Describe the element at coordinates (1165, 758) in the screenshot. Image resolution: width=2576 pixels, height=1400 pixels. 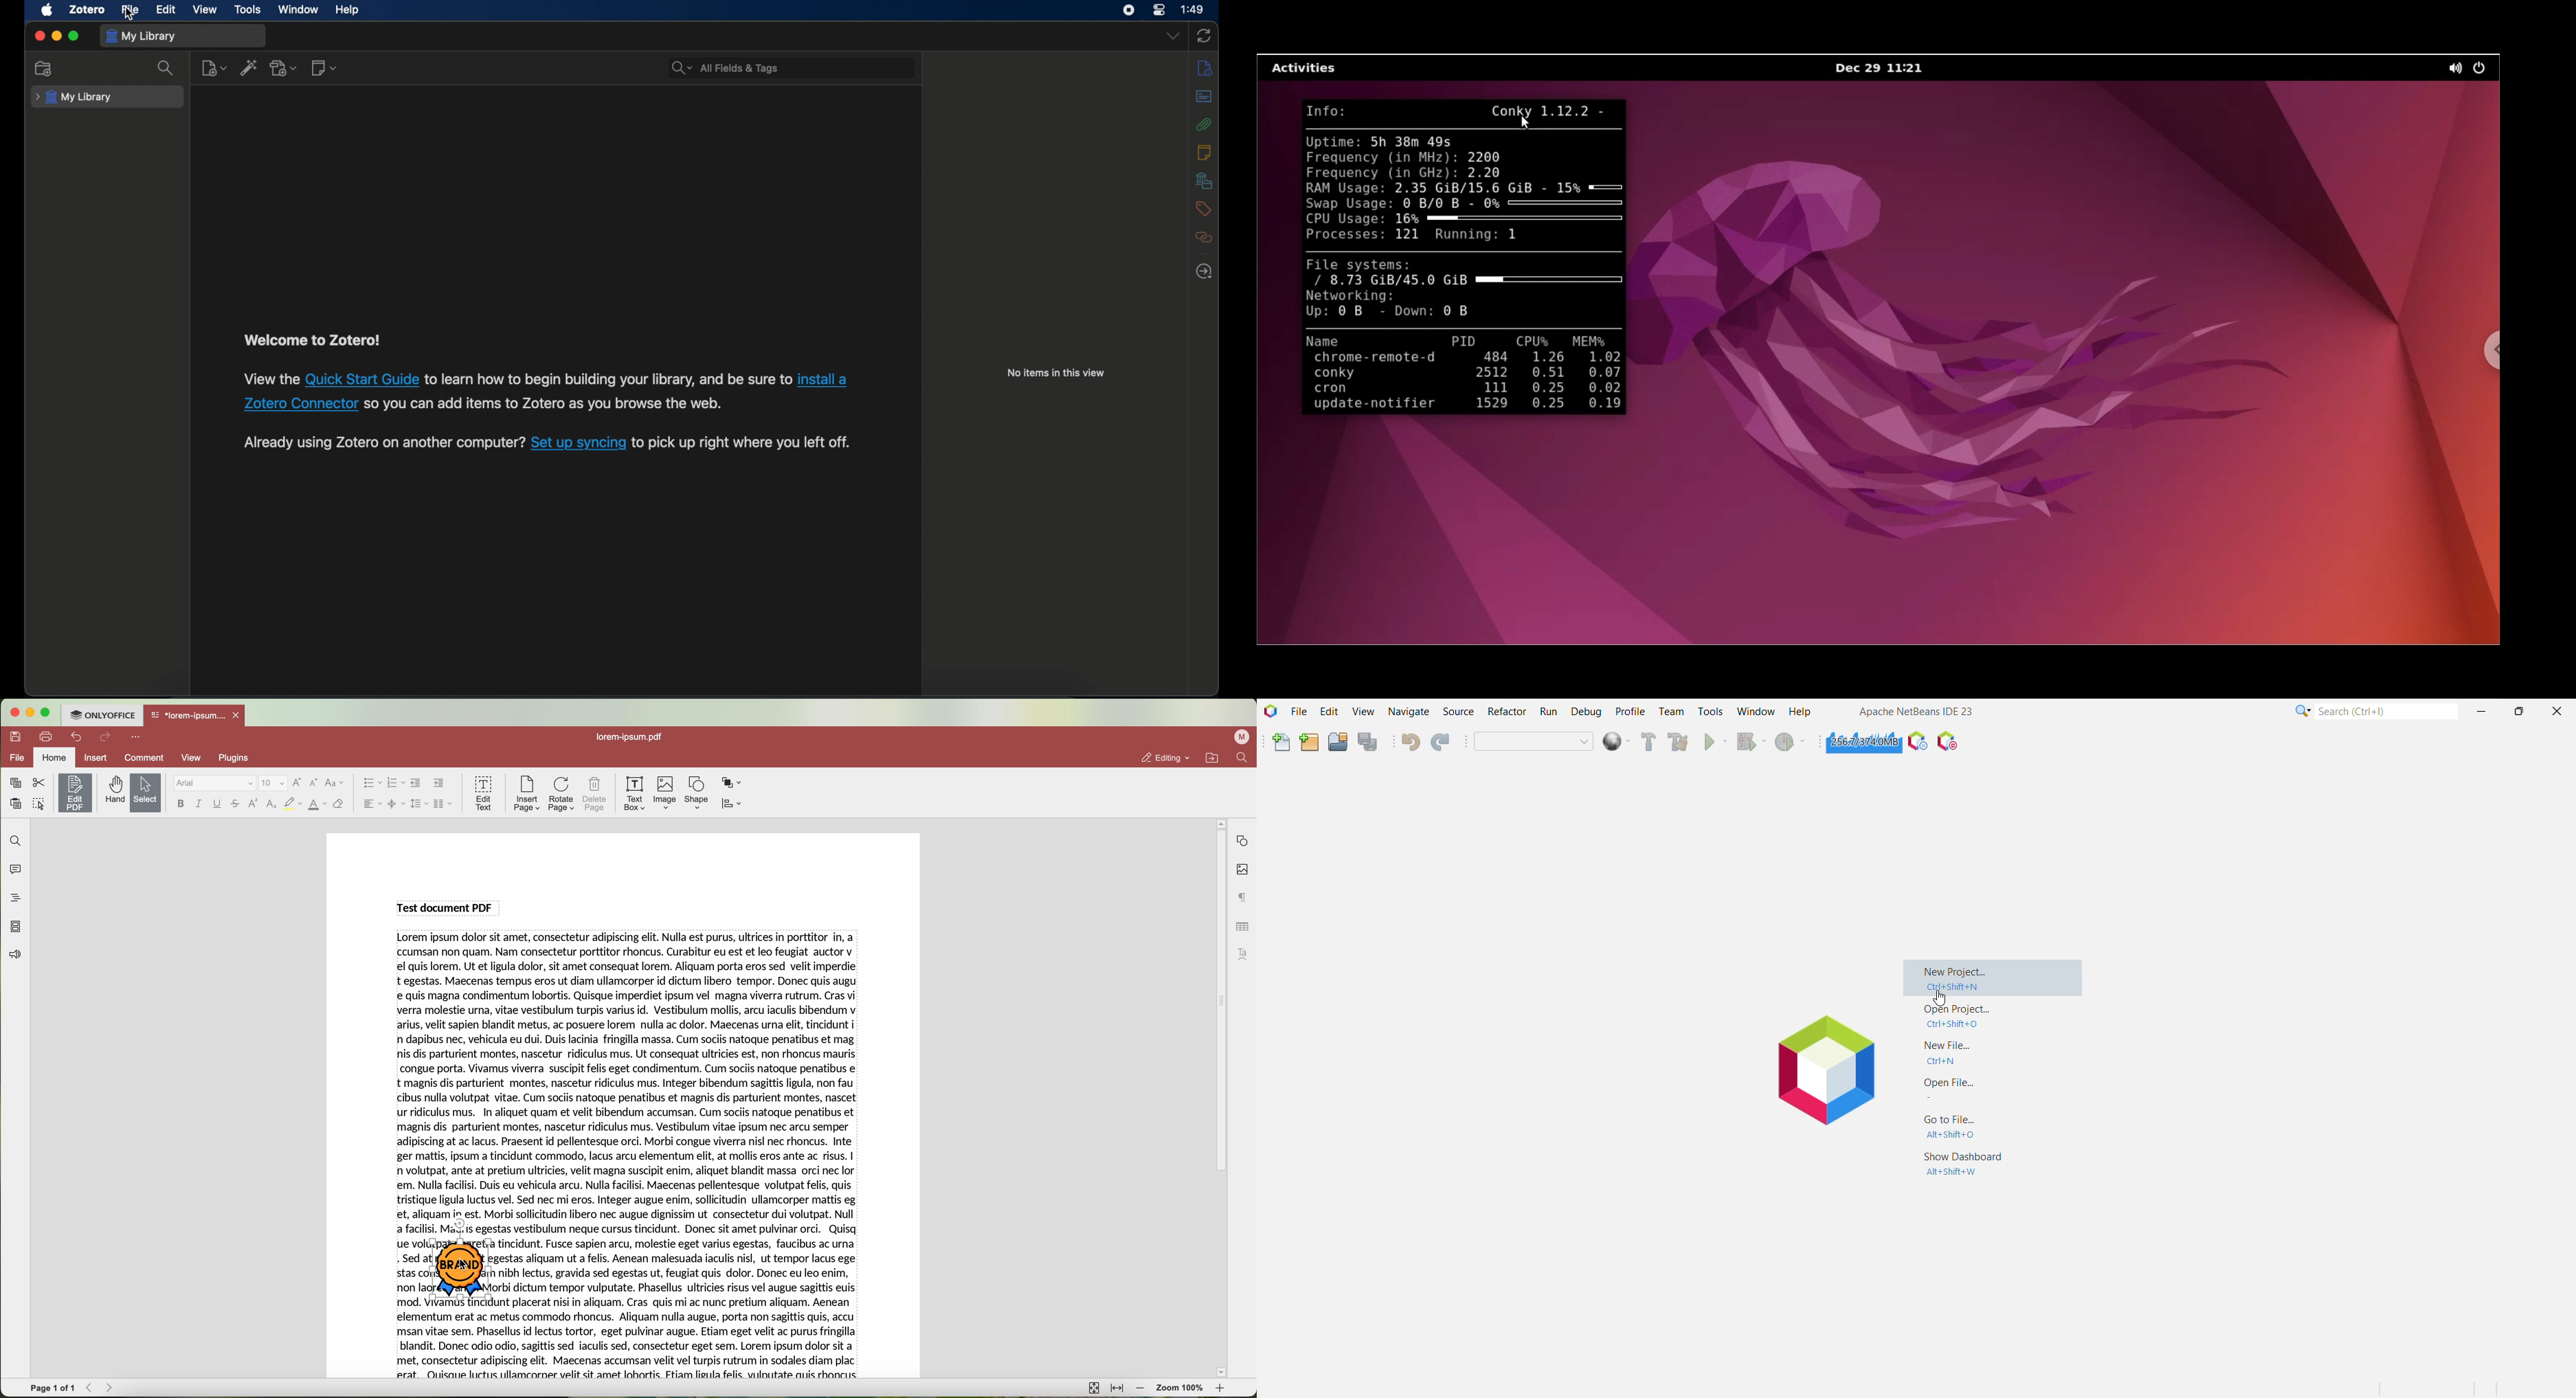
I see `editing` at that location.